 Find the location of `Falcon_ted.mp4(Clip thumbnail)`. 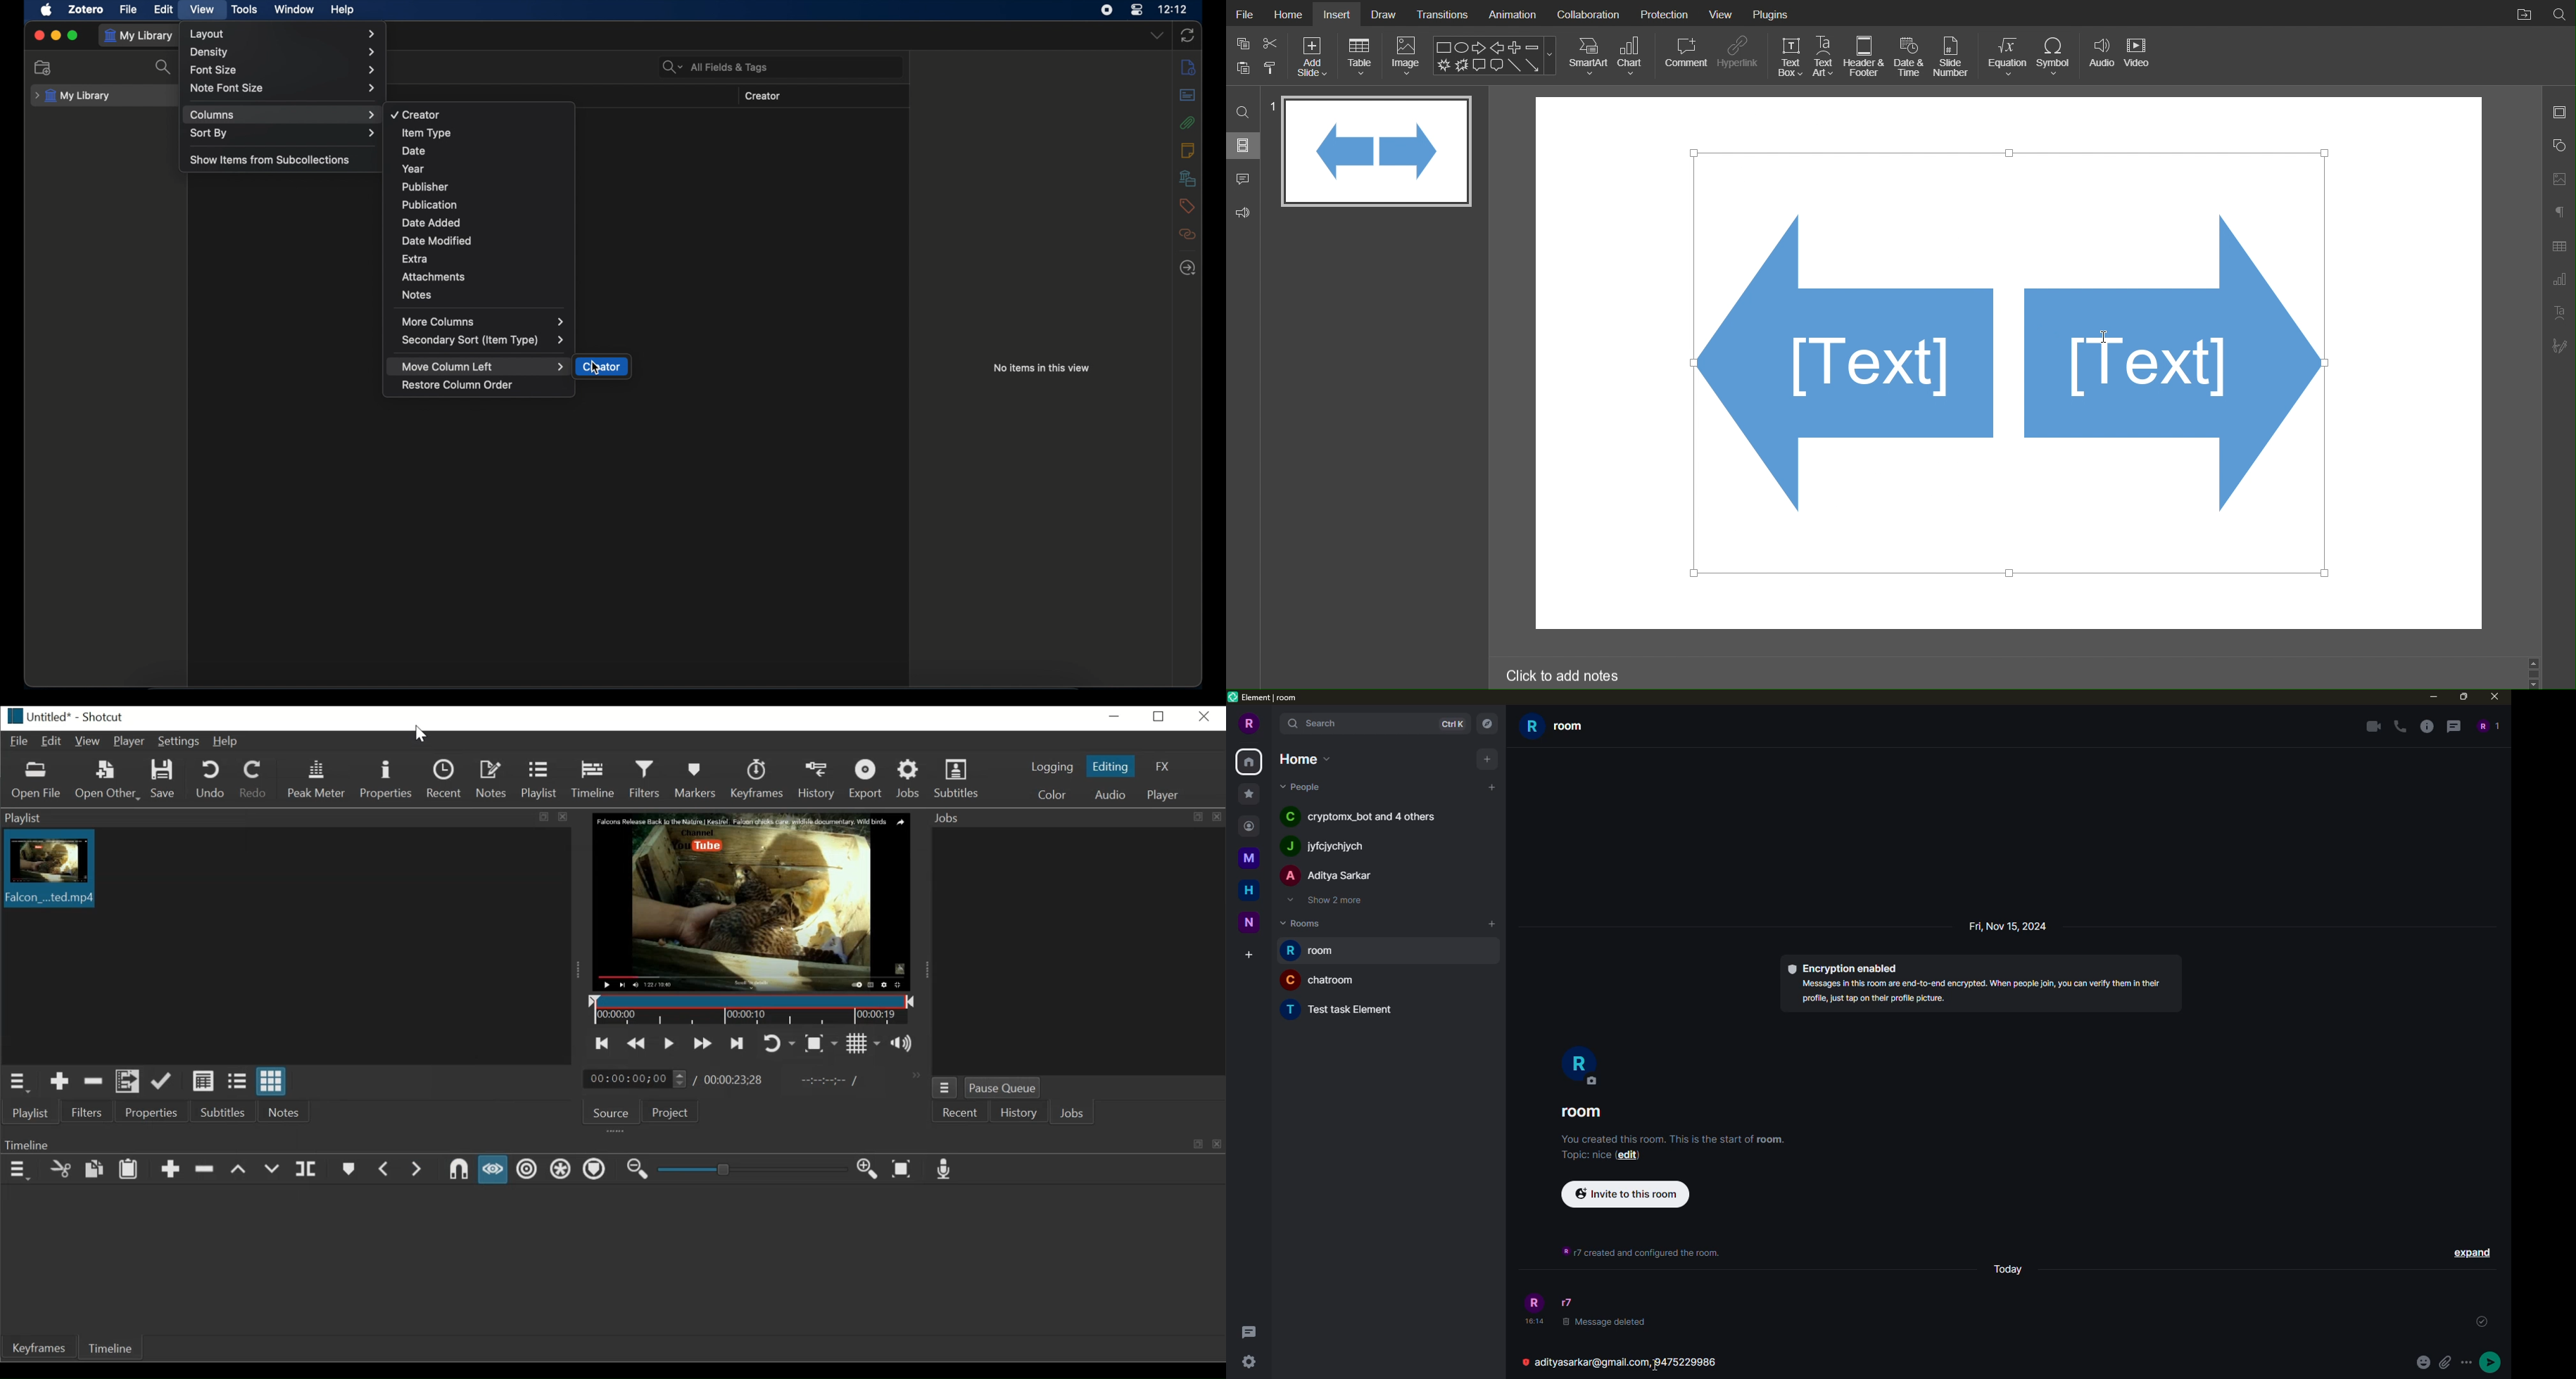

Falcon_ted.mp4(Clip thumbnail) is located at coordinates (47, 868).